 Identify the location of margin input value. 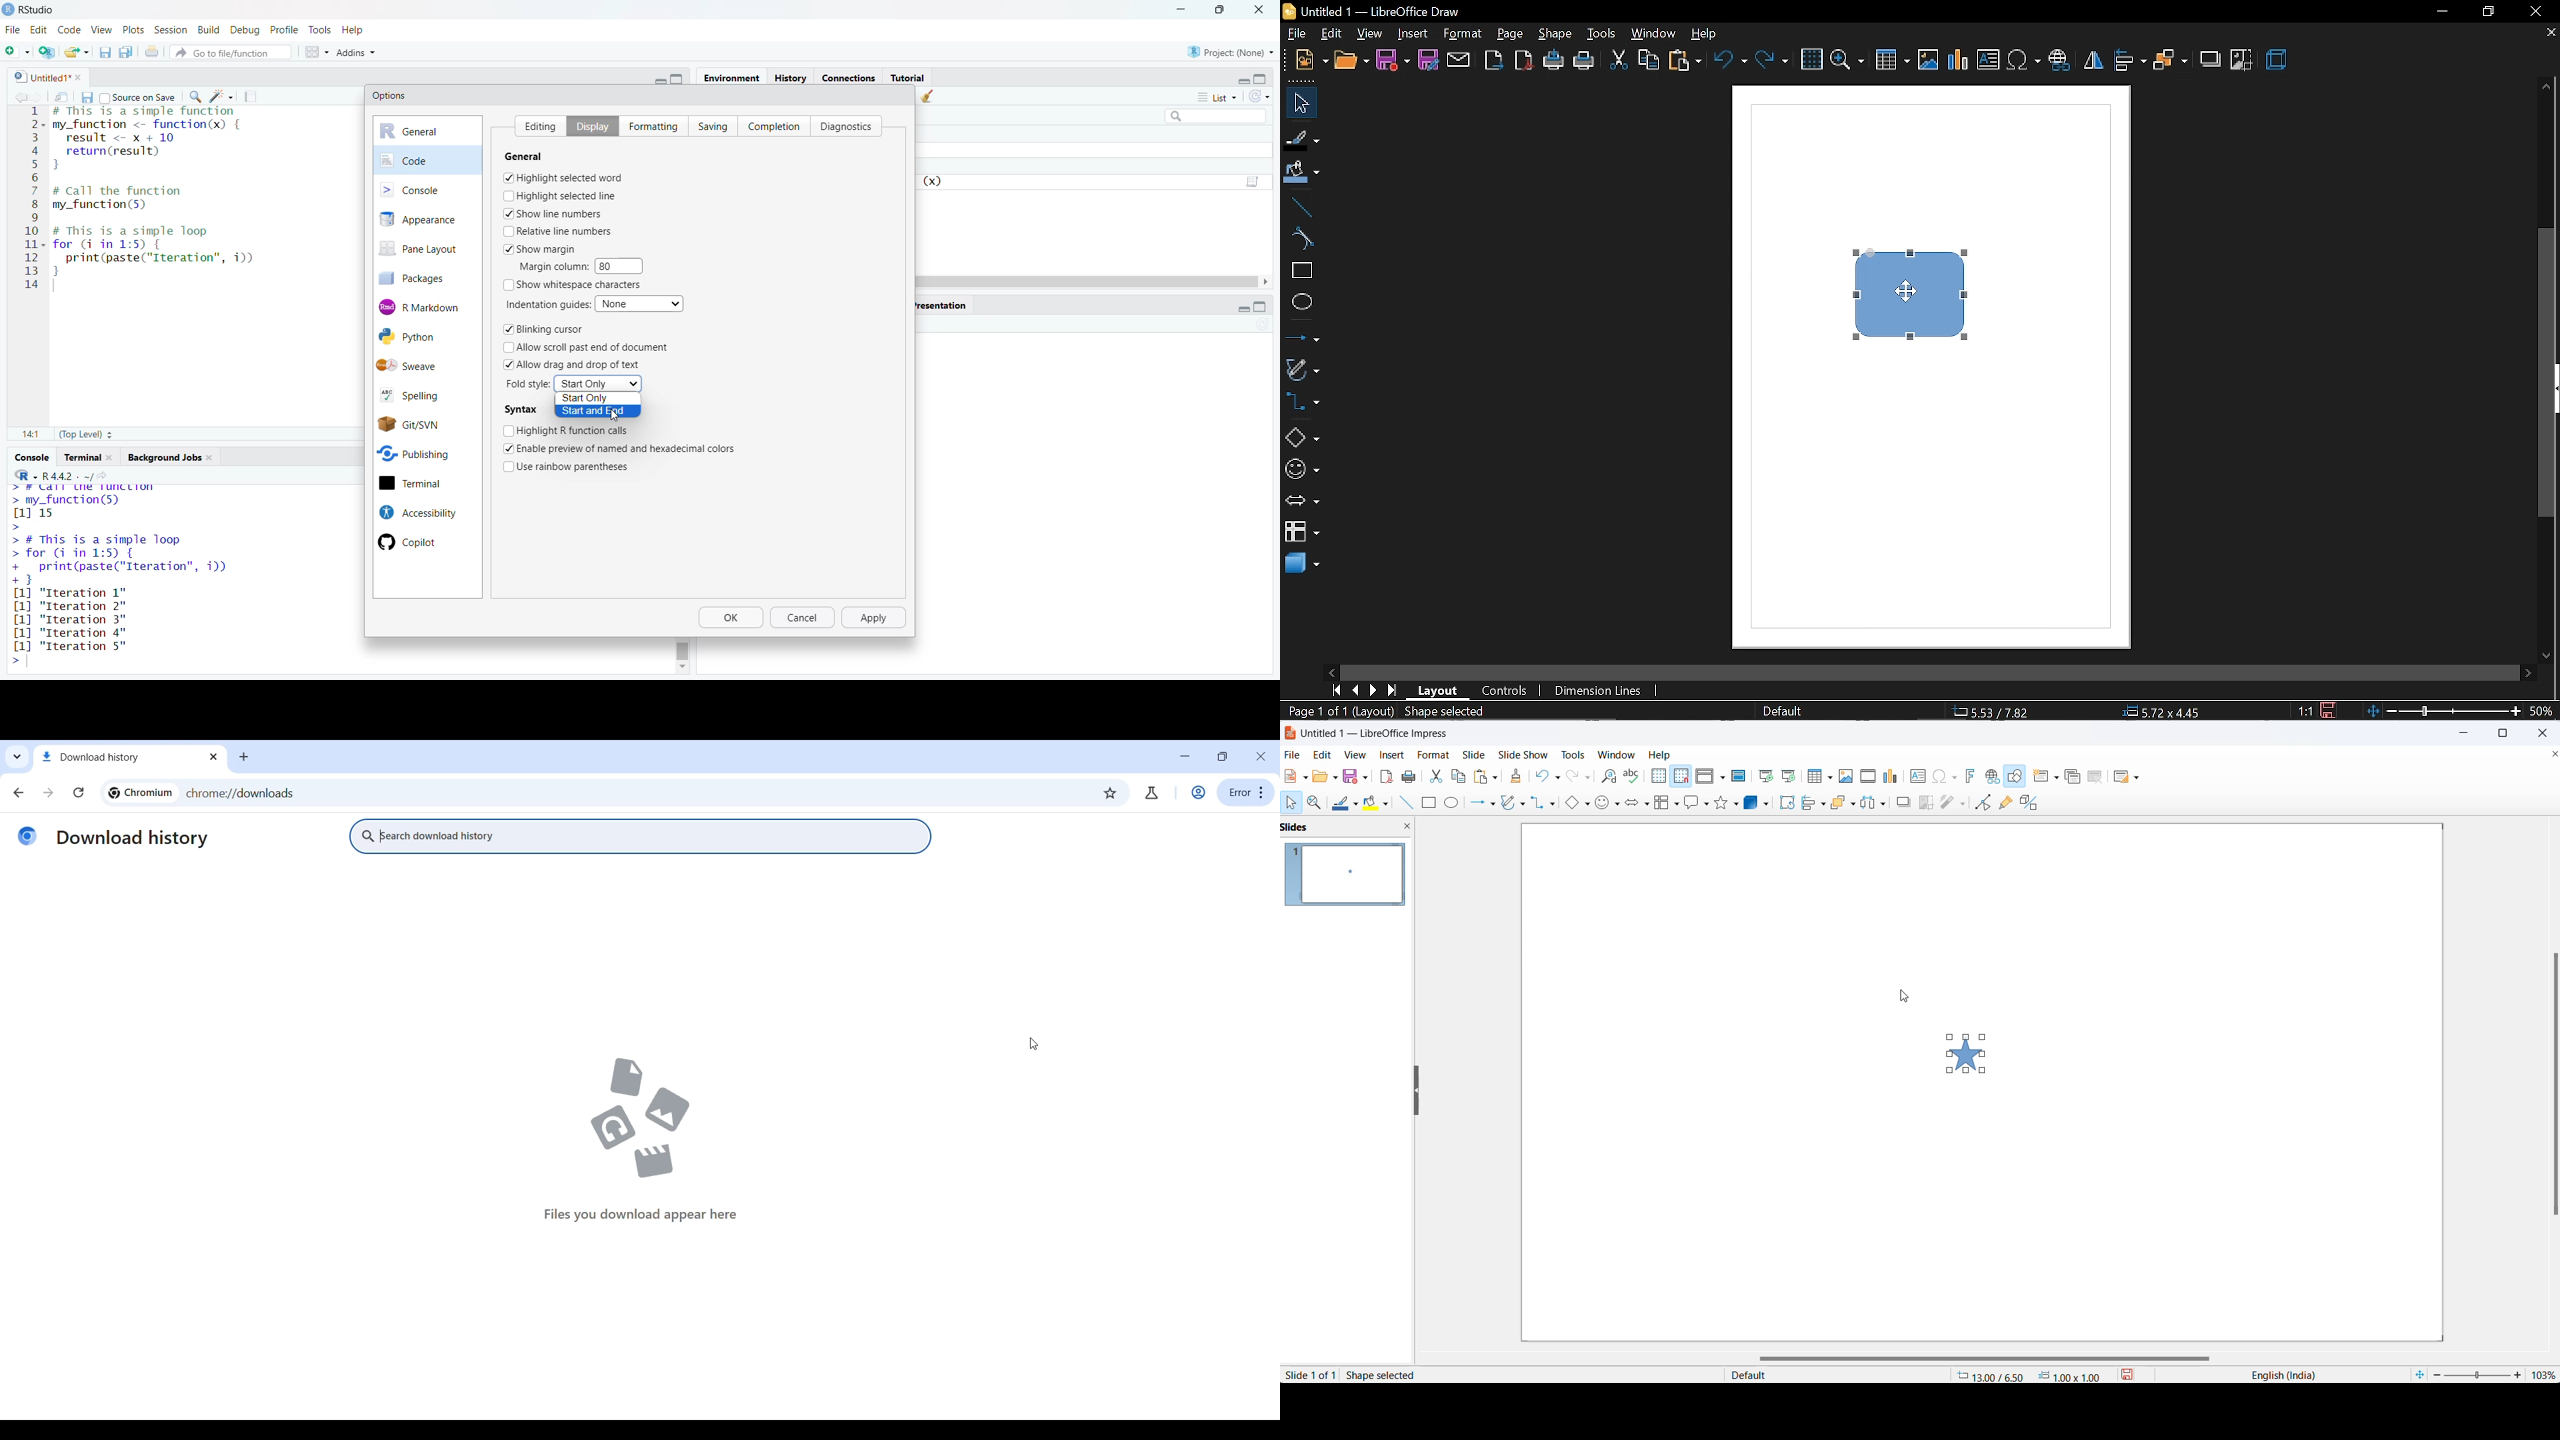
(624, 265).